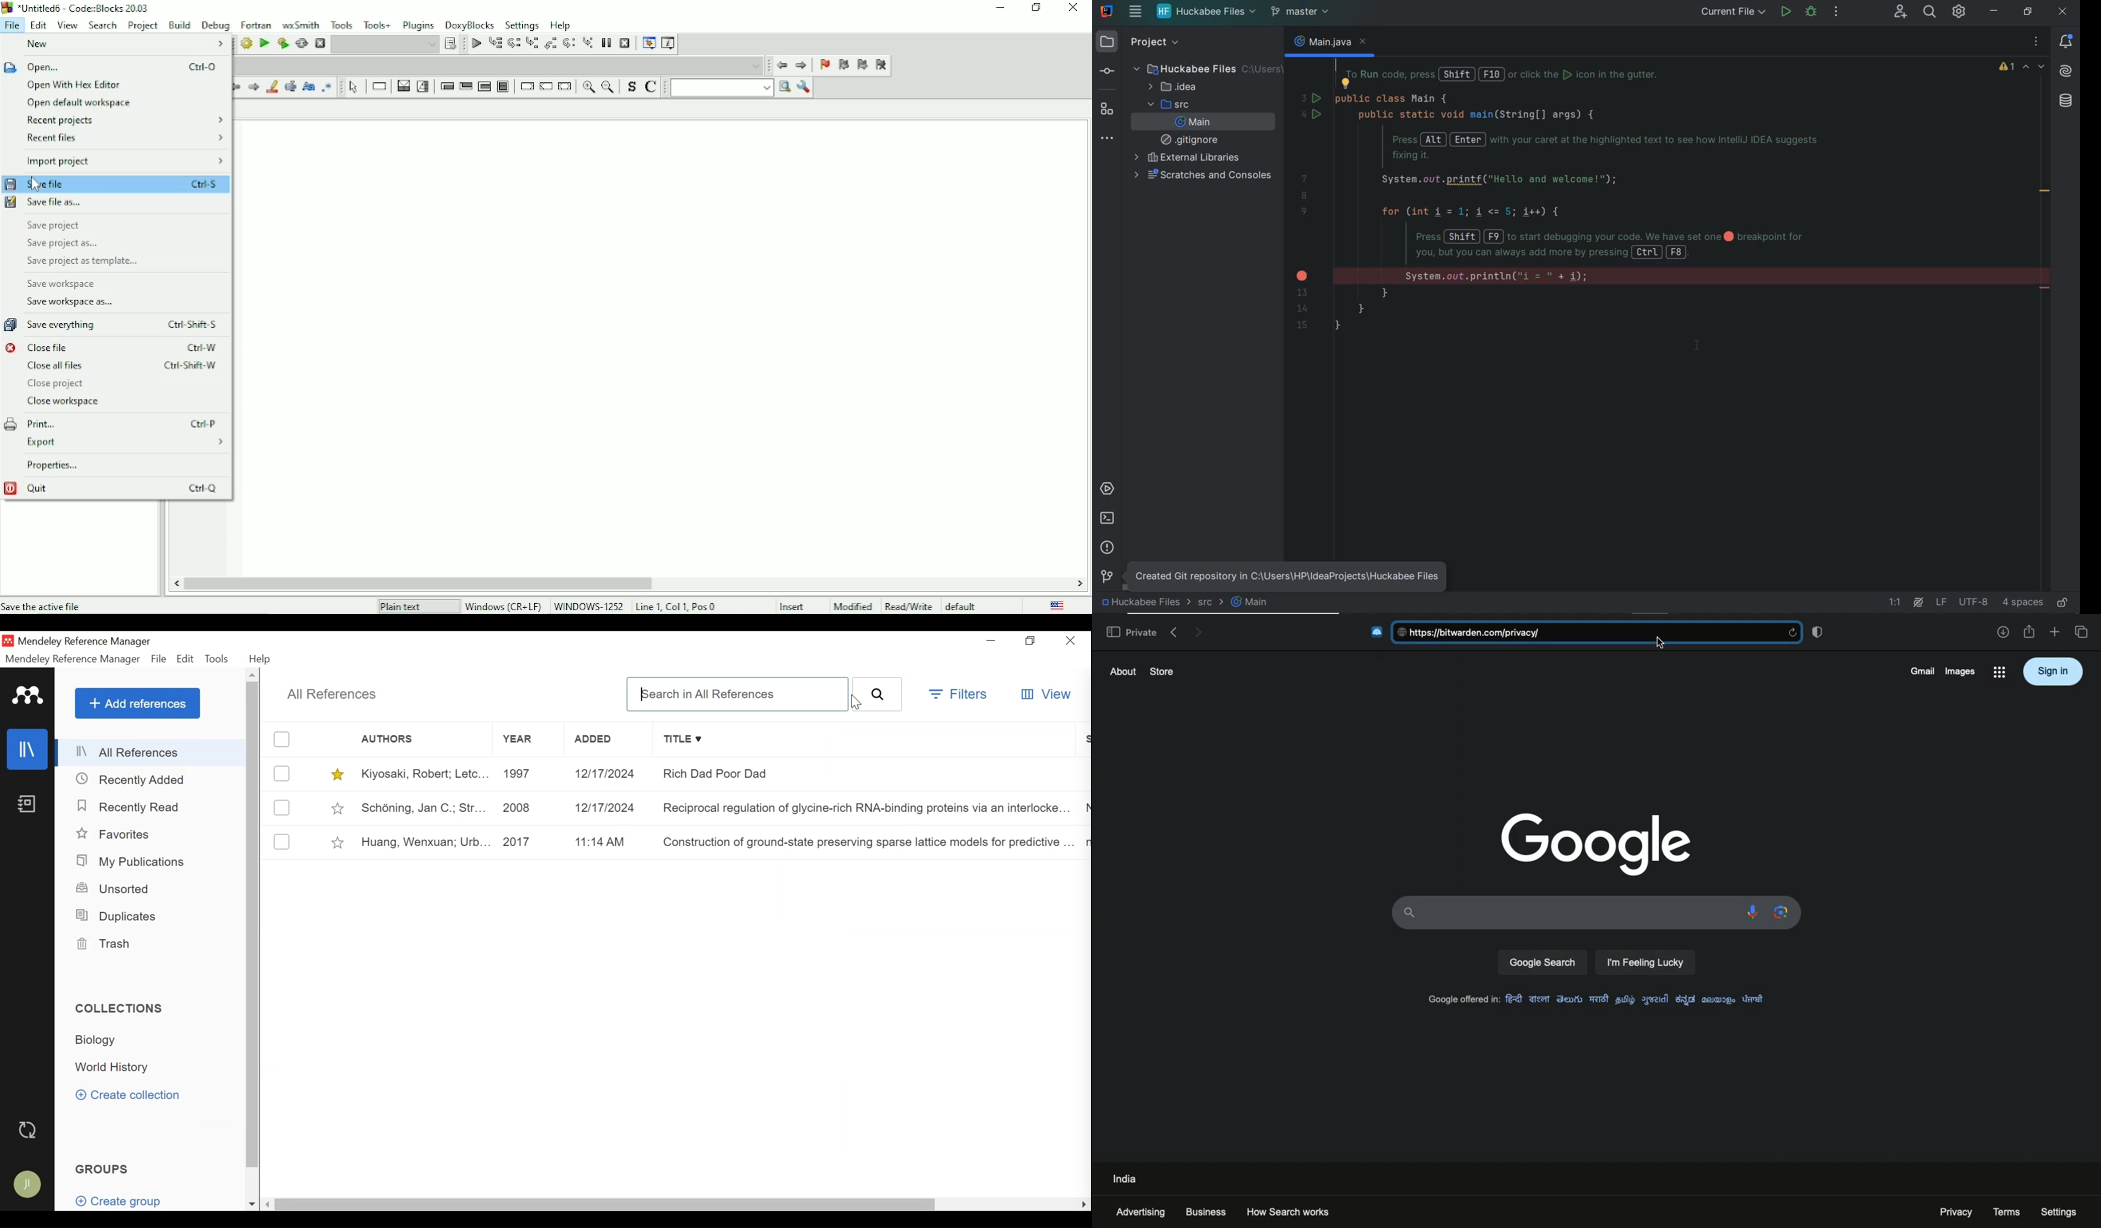  Describe the element at coordinates (1142, 1213) in the screenshot. I see `advertising ` at that location.